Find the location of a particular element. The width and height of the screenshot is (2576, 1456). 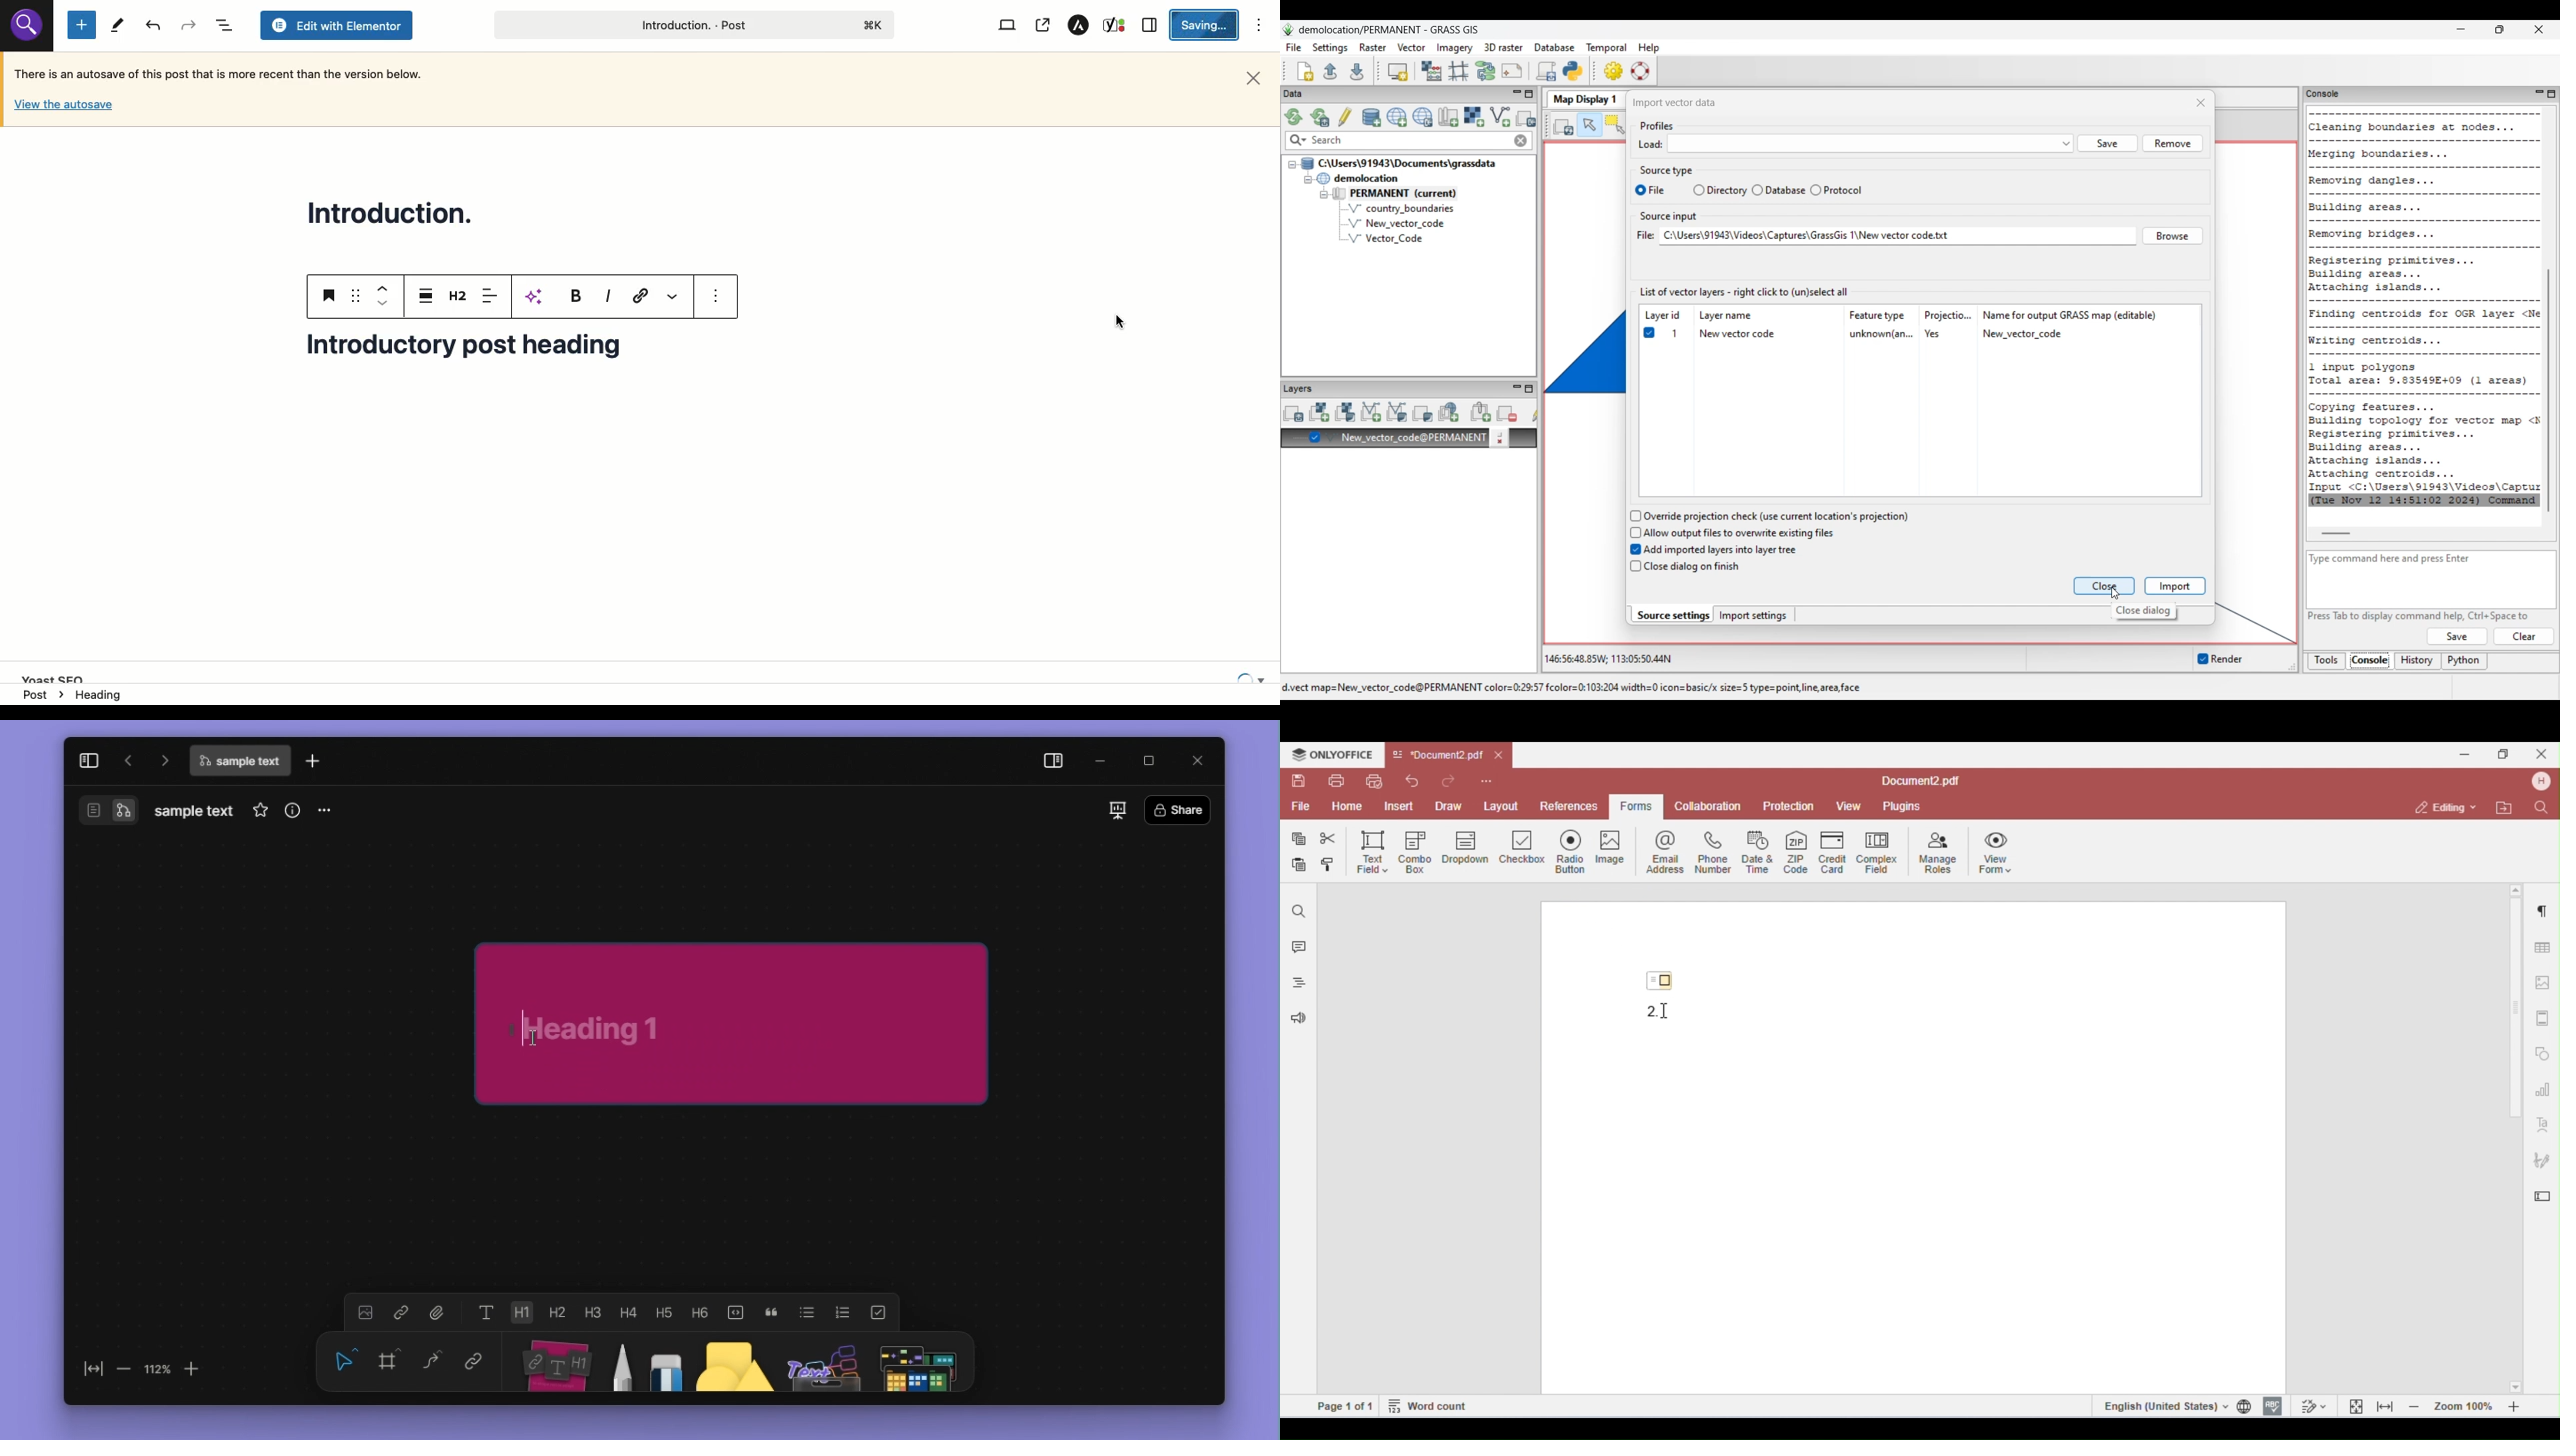

Heading 1 is located at coordinates (521, 1312).